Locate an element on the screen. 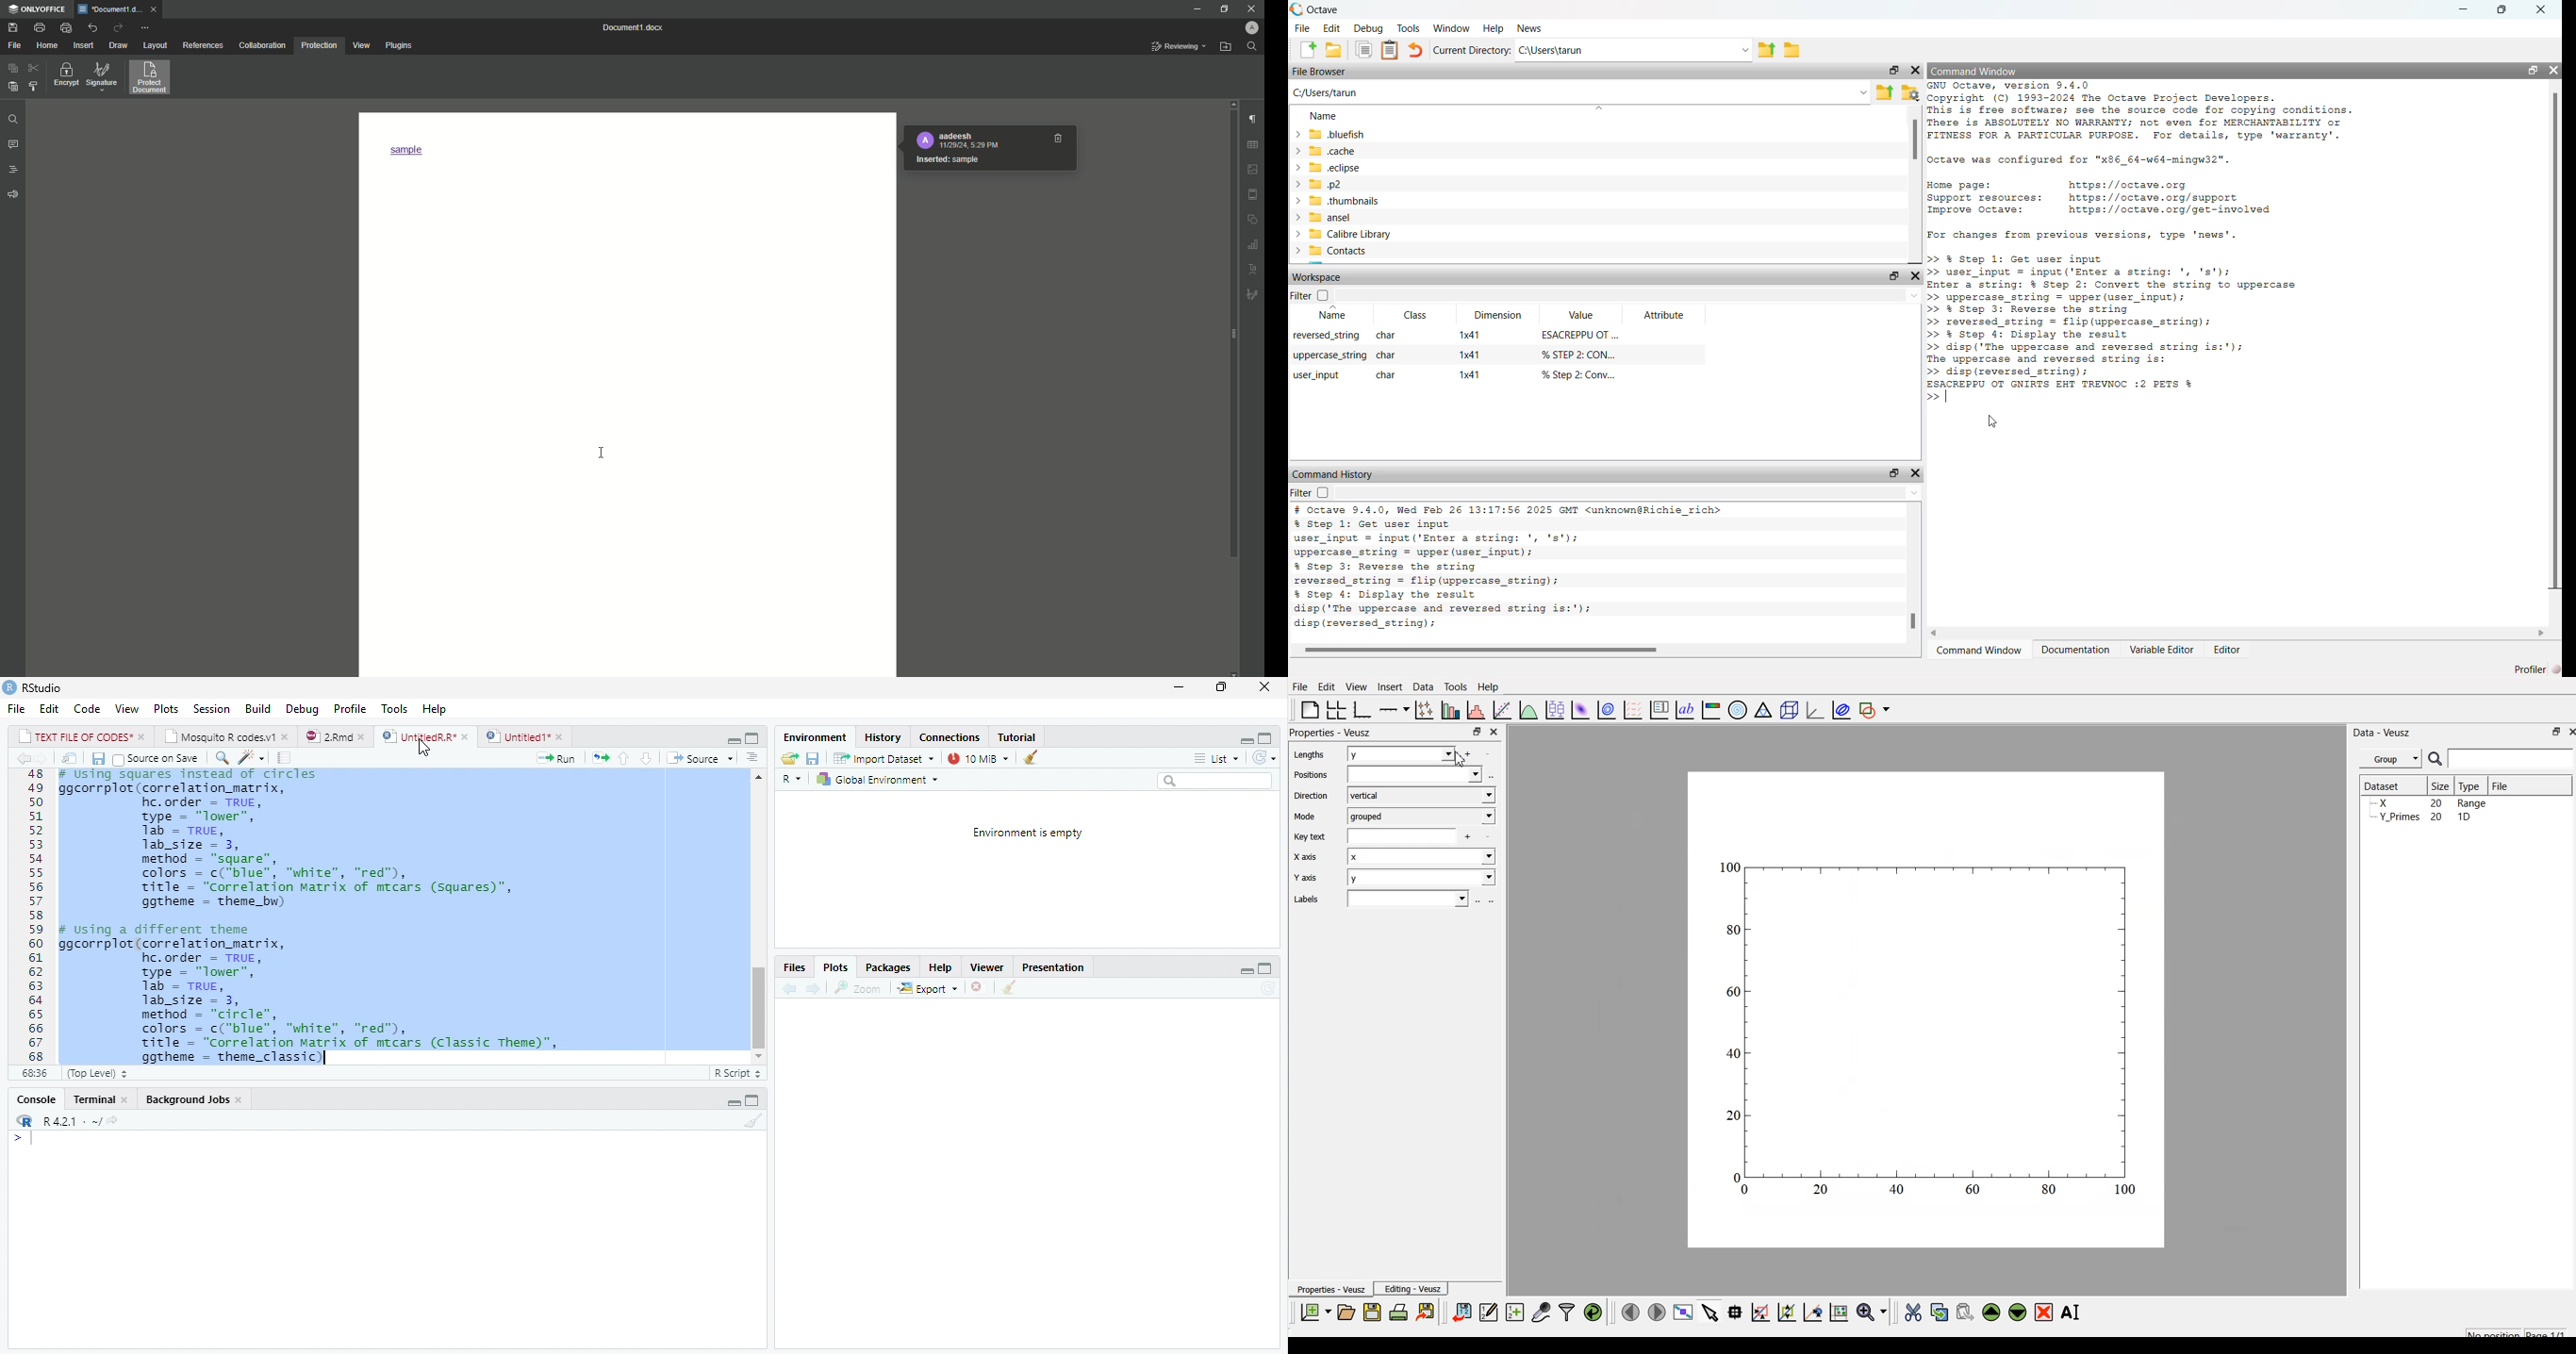 The width and height of the screenshot is (2576, 1372). Layout is located at coordinates (153, 45).